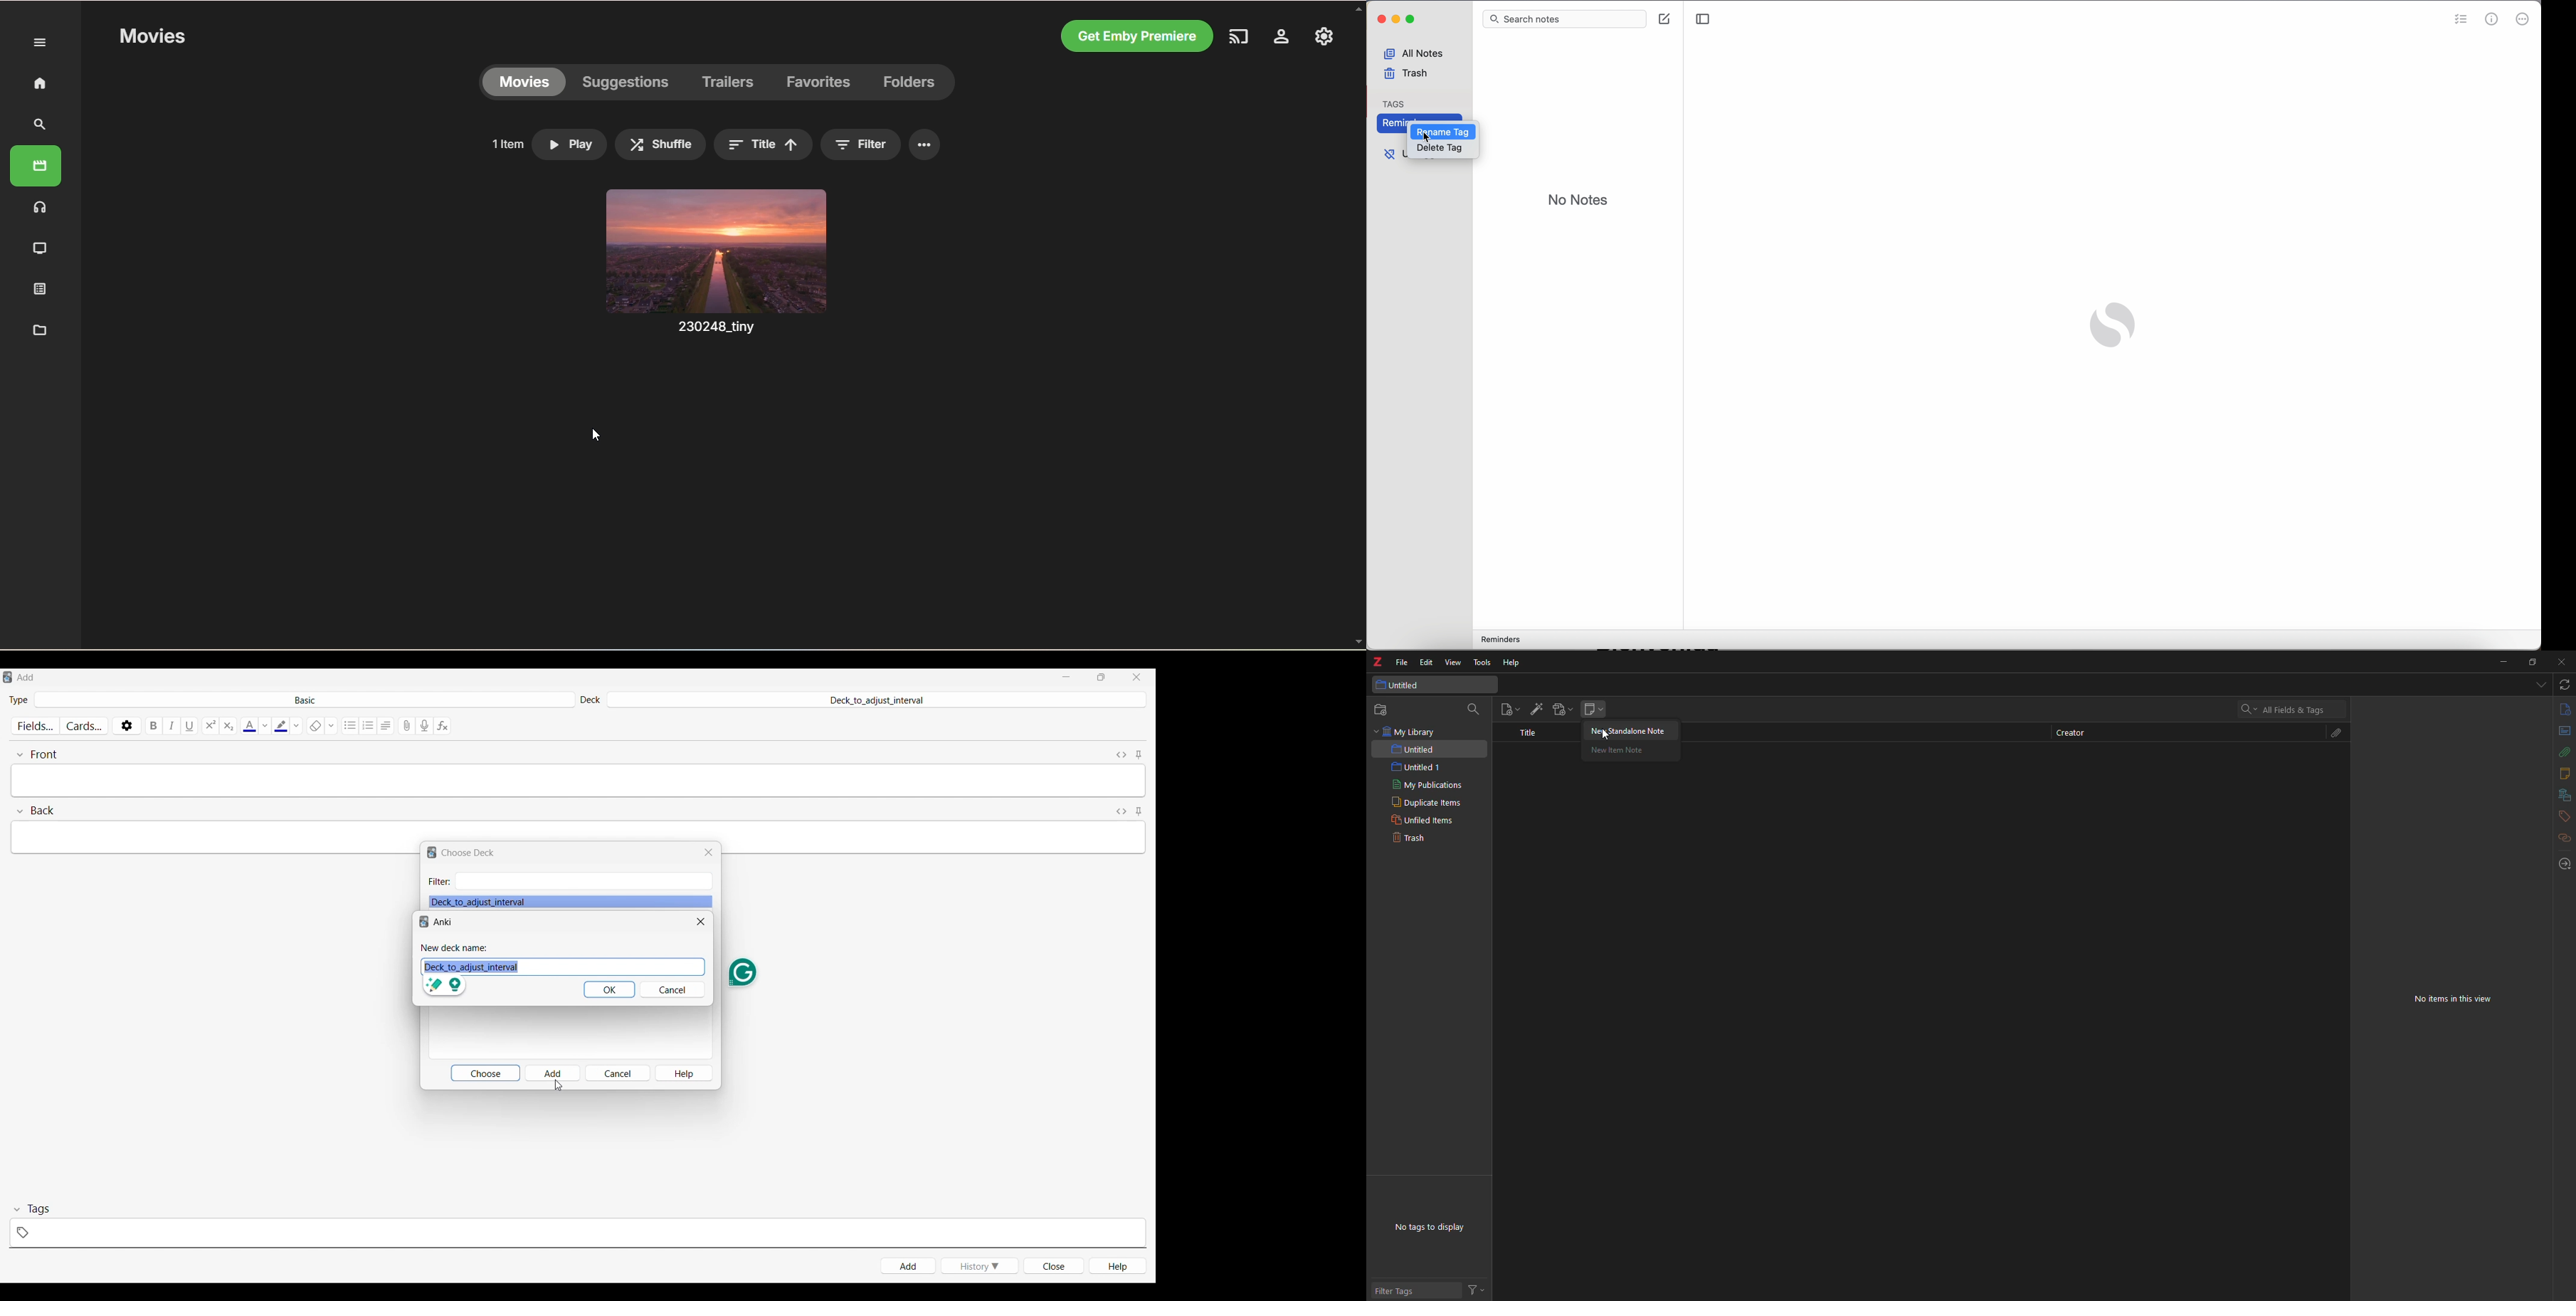  What do you see at coordinates (150, 38) in the screenshot?
I see `movies` at bounding box center [150, 38].